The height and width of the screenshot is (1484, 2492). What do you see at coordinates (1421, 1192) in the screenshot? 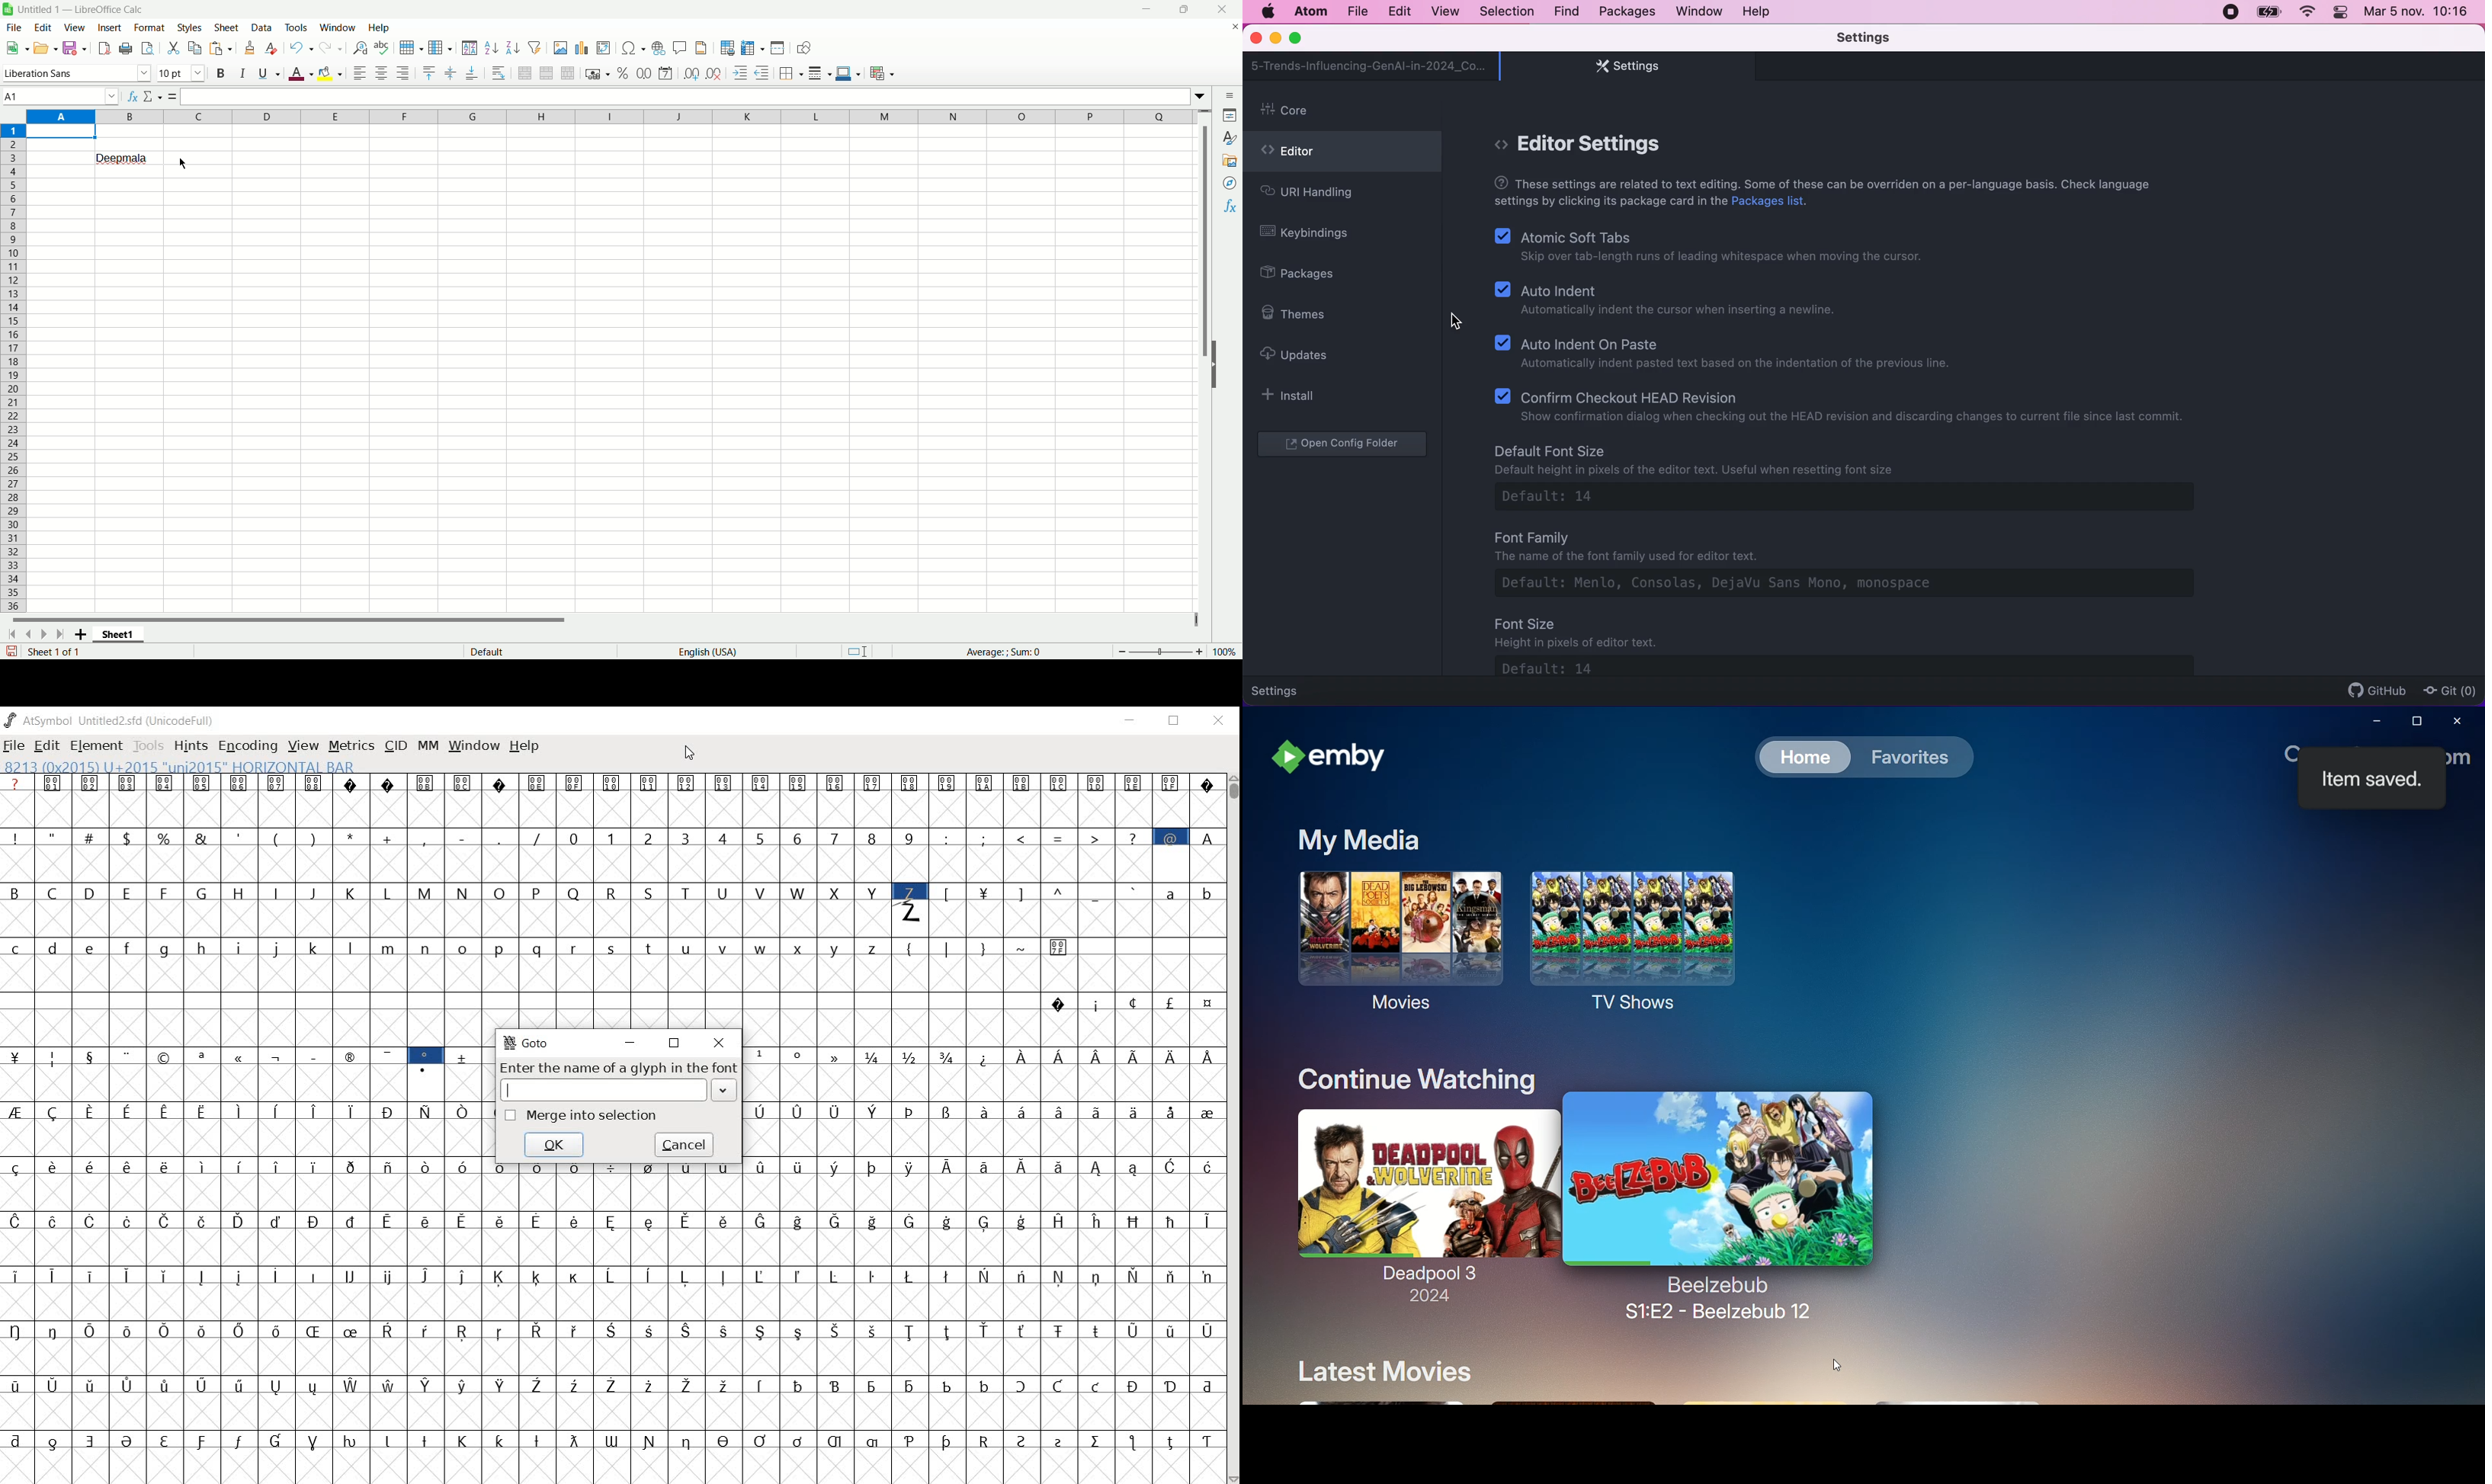
I see `Deadpool 3` at bounding box center [1421, 1192].